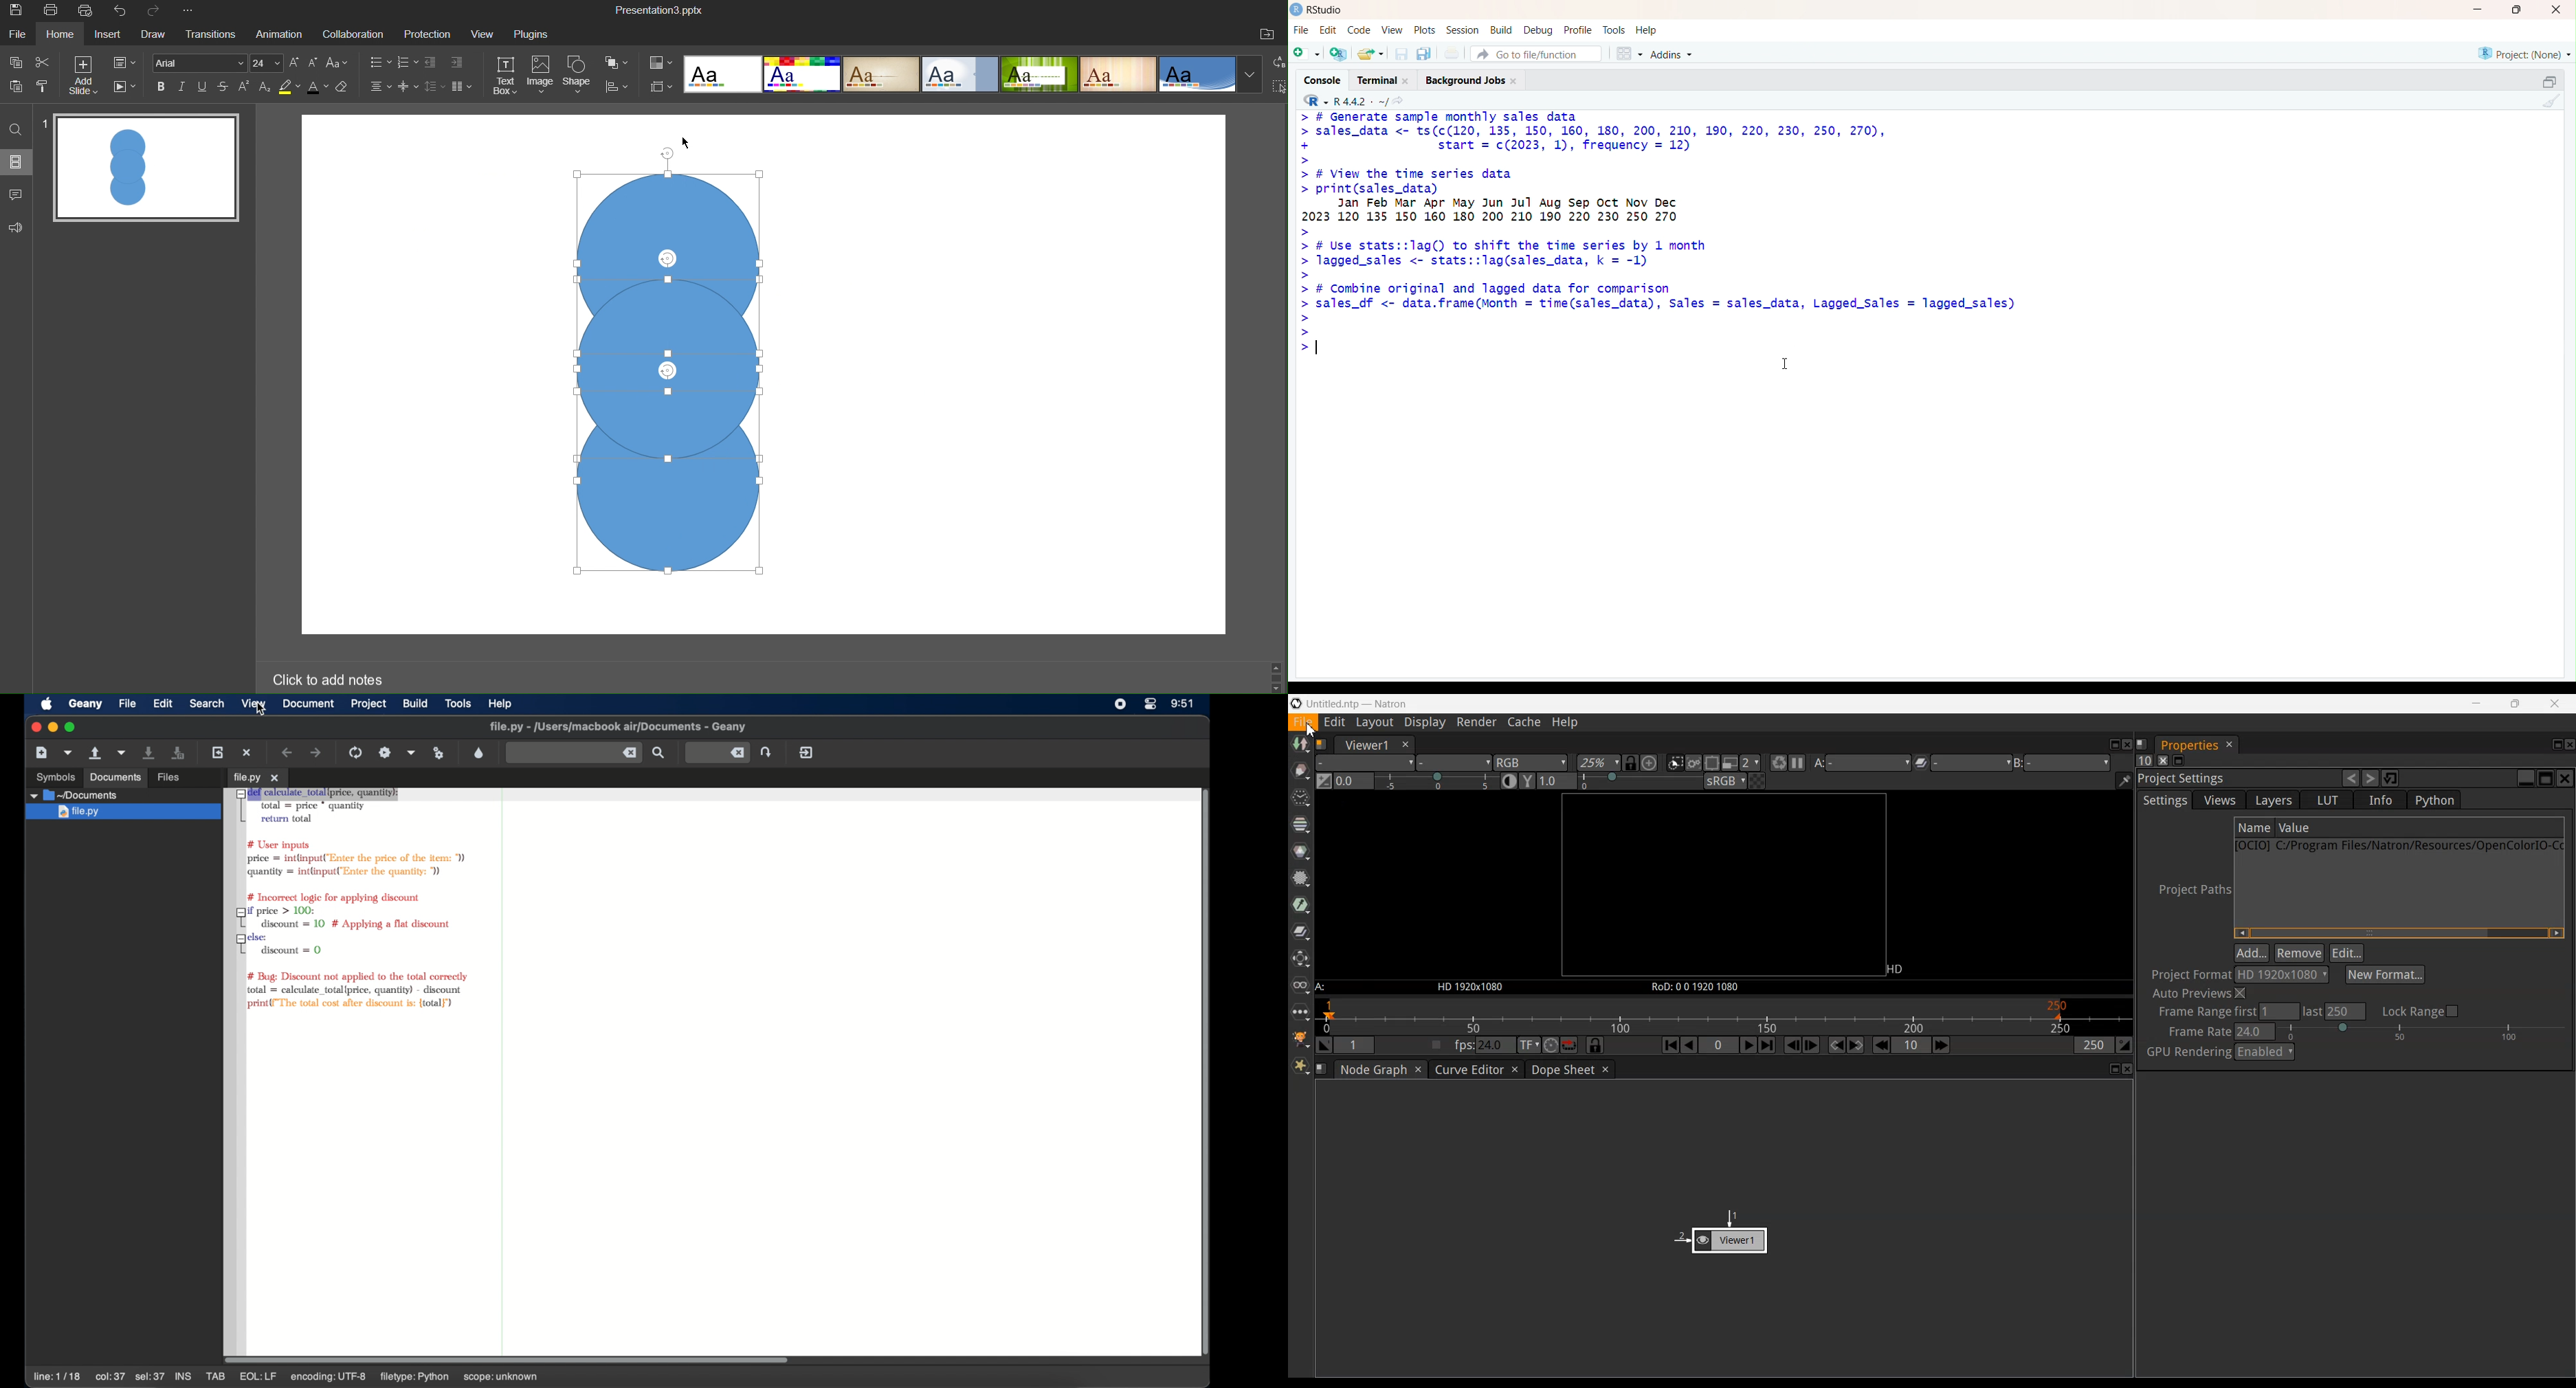 The width and height of the screenshot is (2576, 1400). I want to click on profile, so click(1578, 30).